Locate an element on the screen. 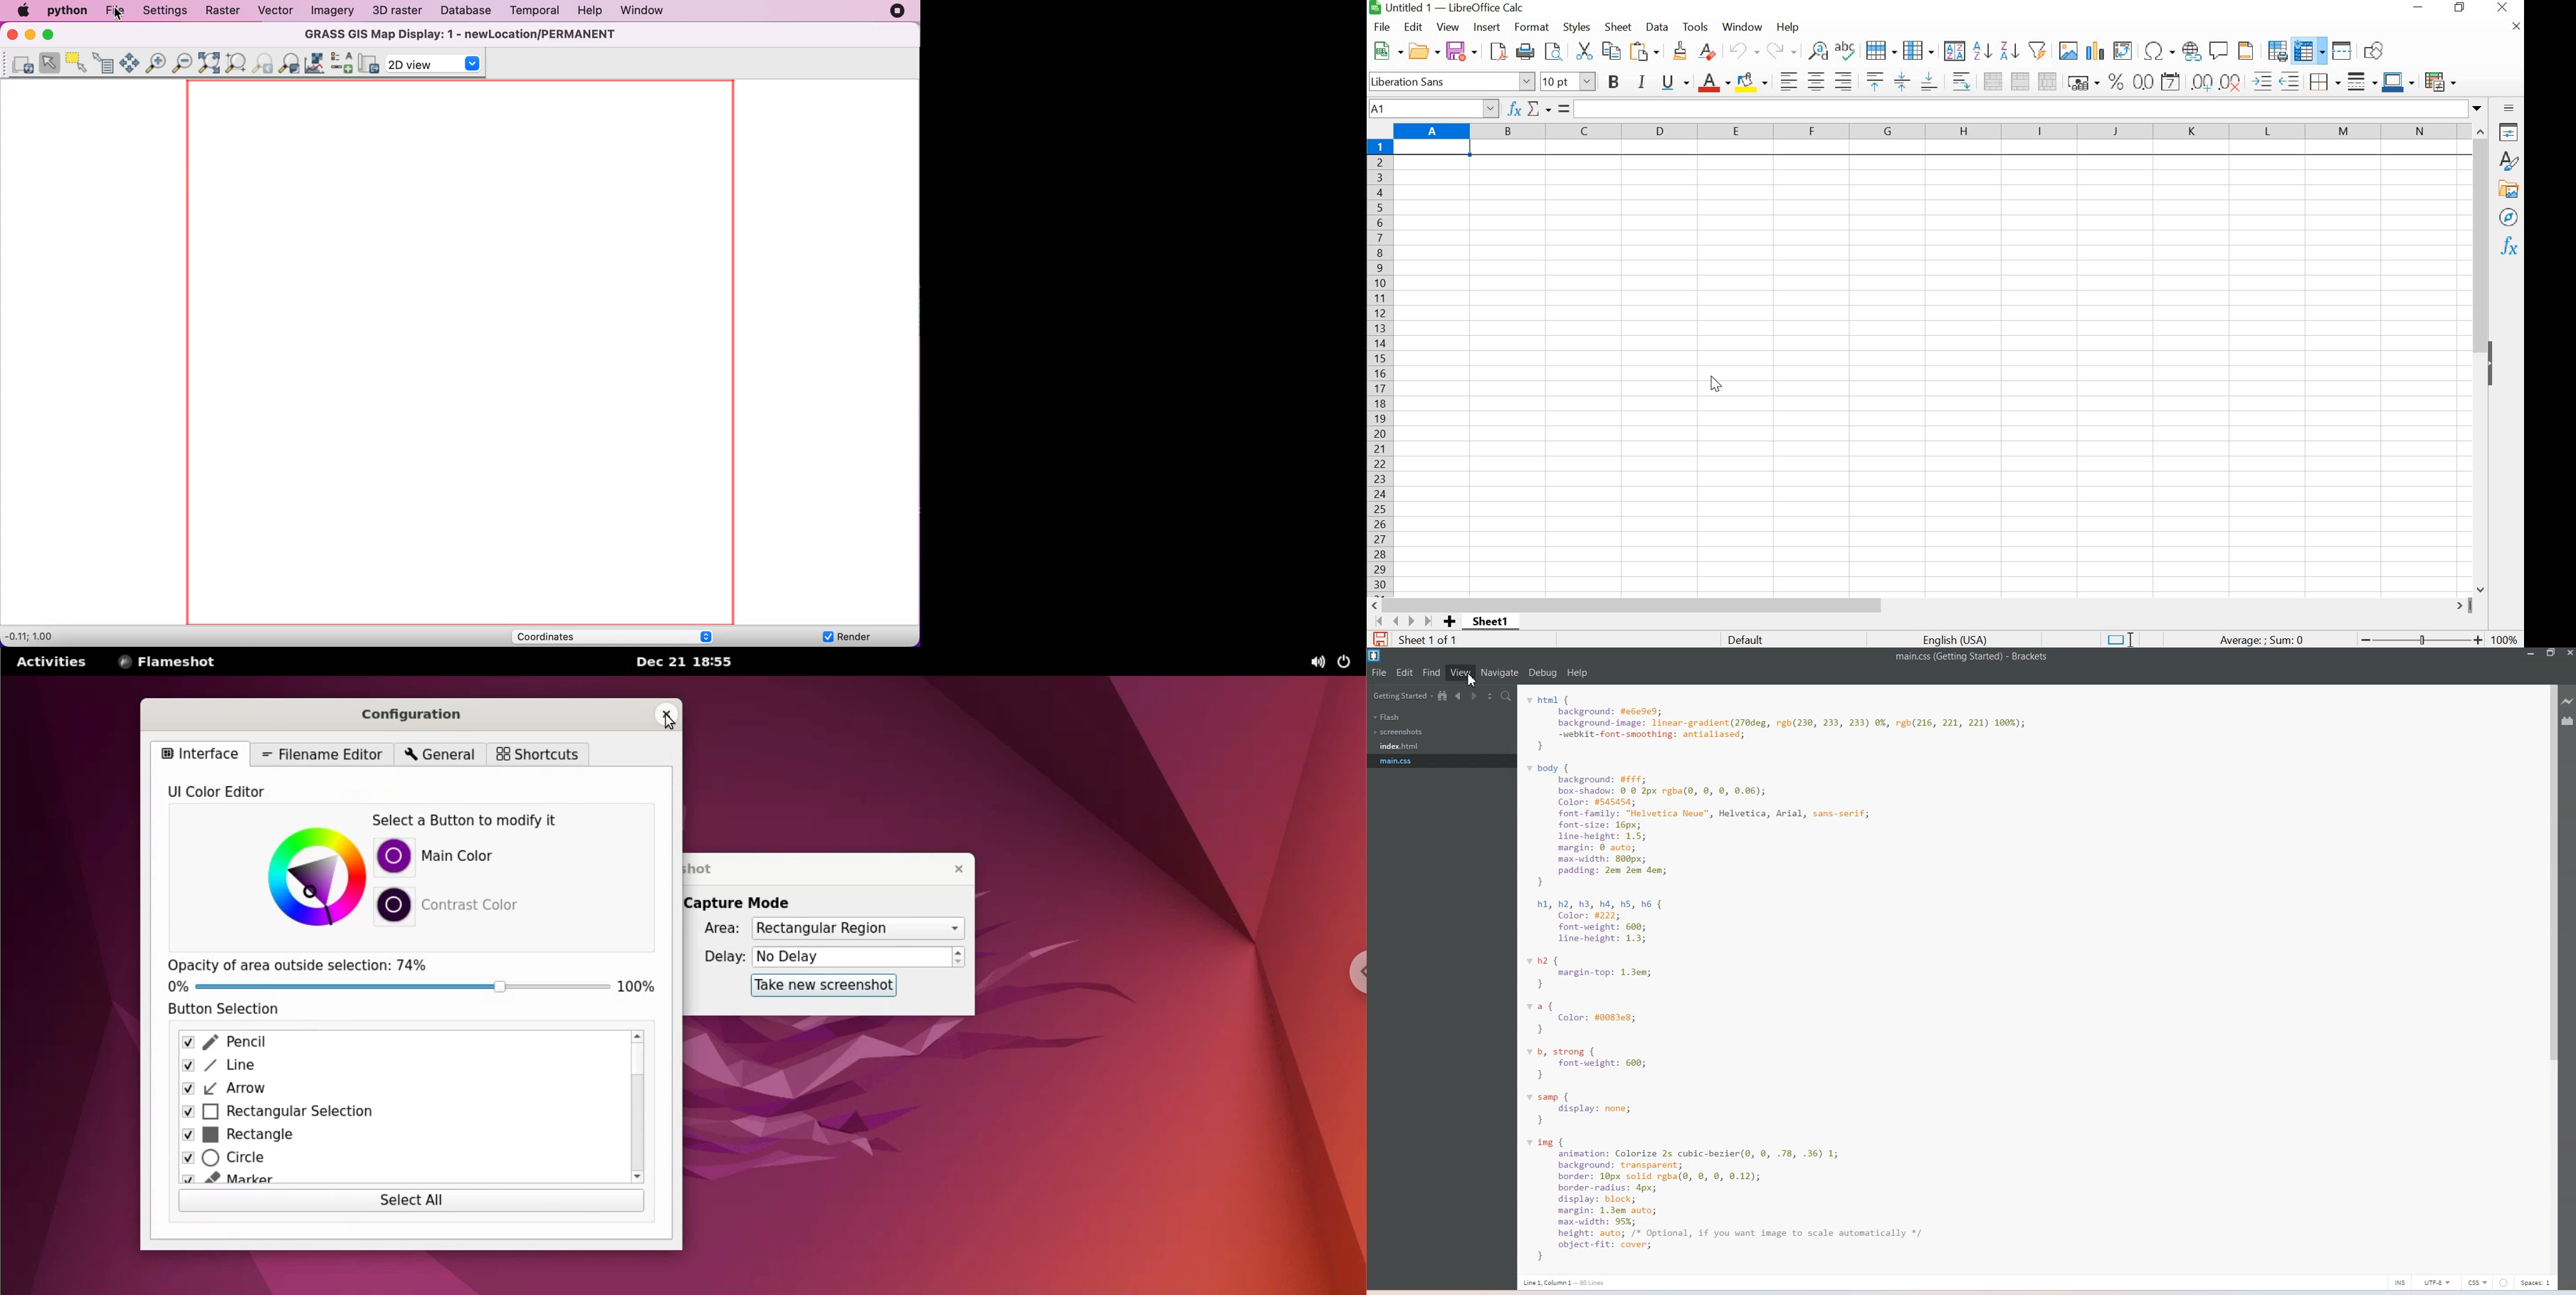  SHEET 1 OF 1 is located at coordinates (1435, 641).